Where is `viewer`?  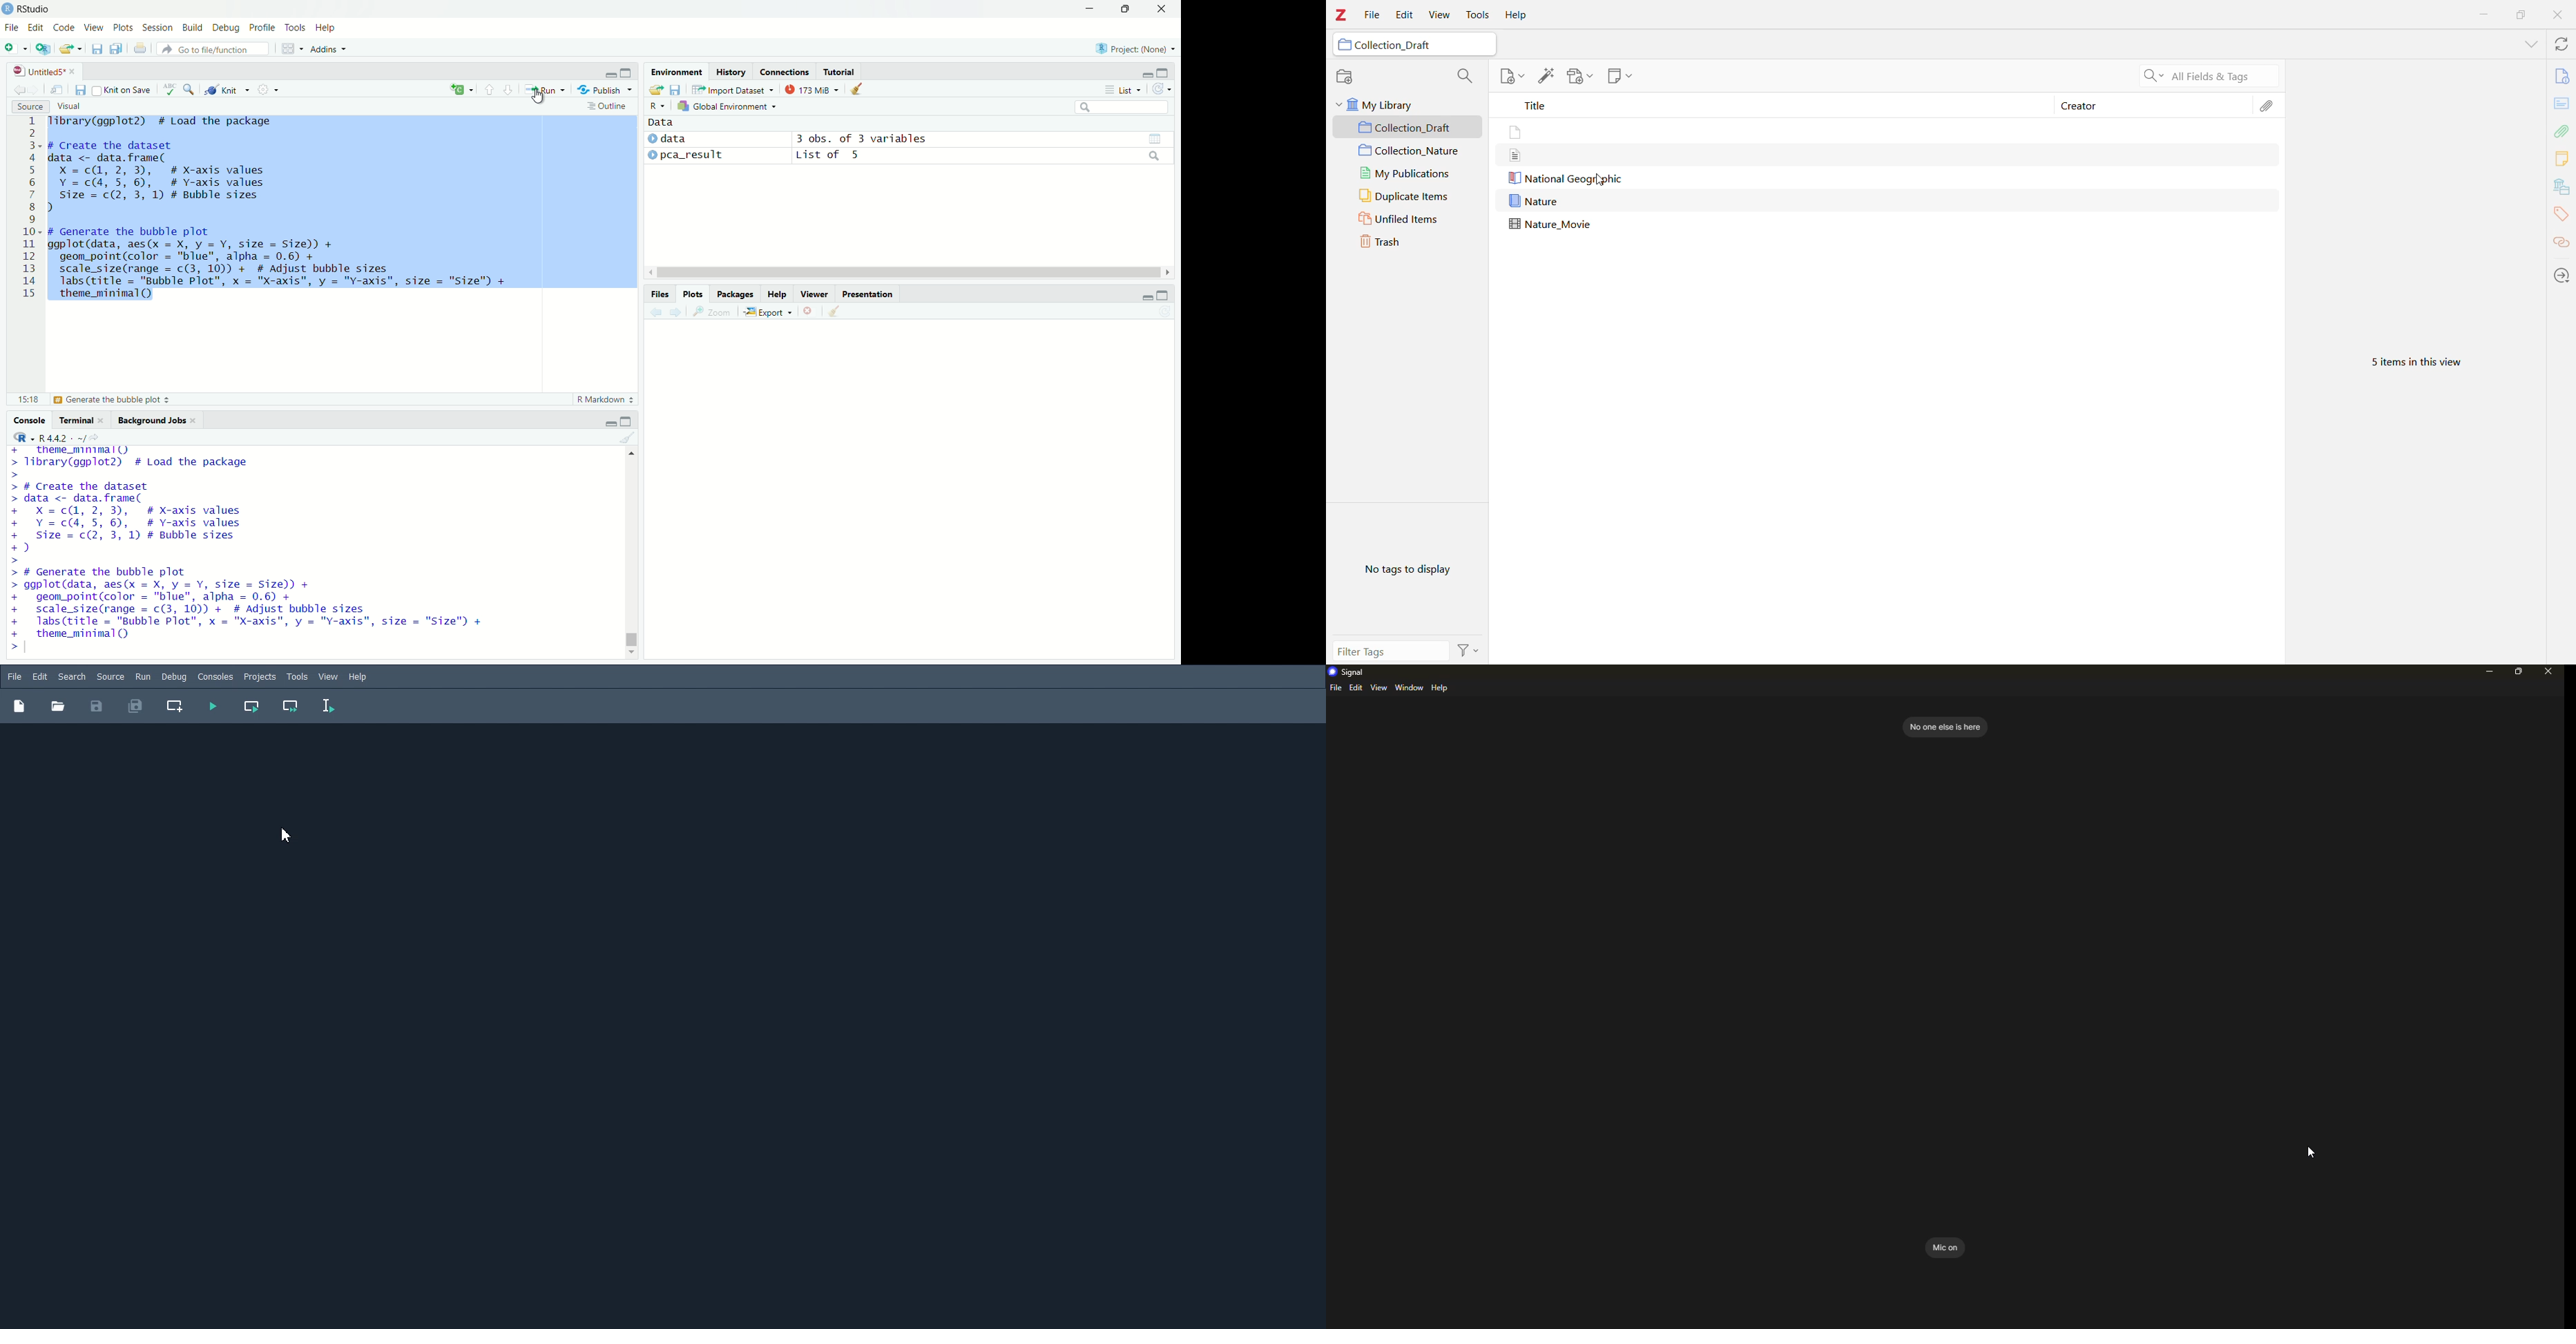 viewer is located at coordinates (814, 294).